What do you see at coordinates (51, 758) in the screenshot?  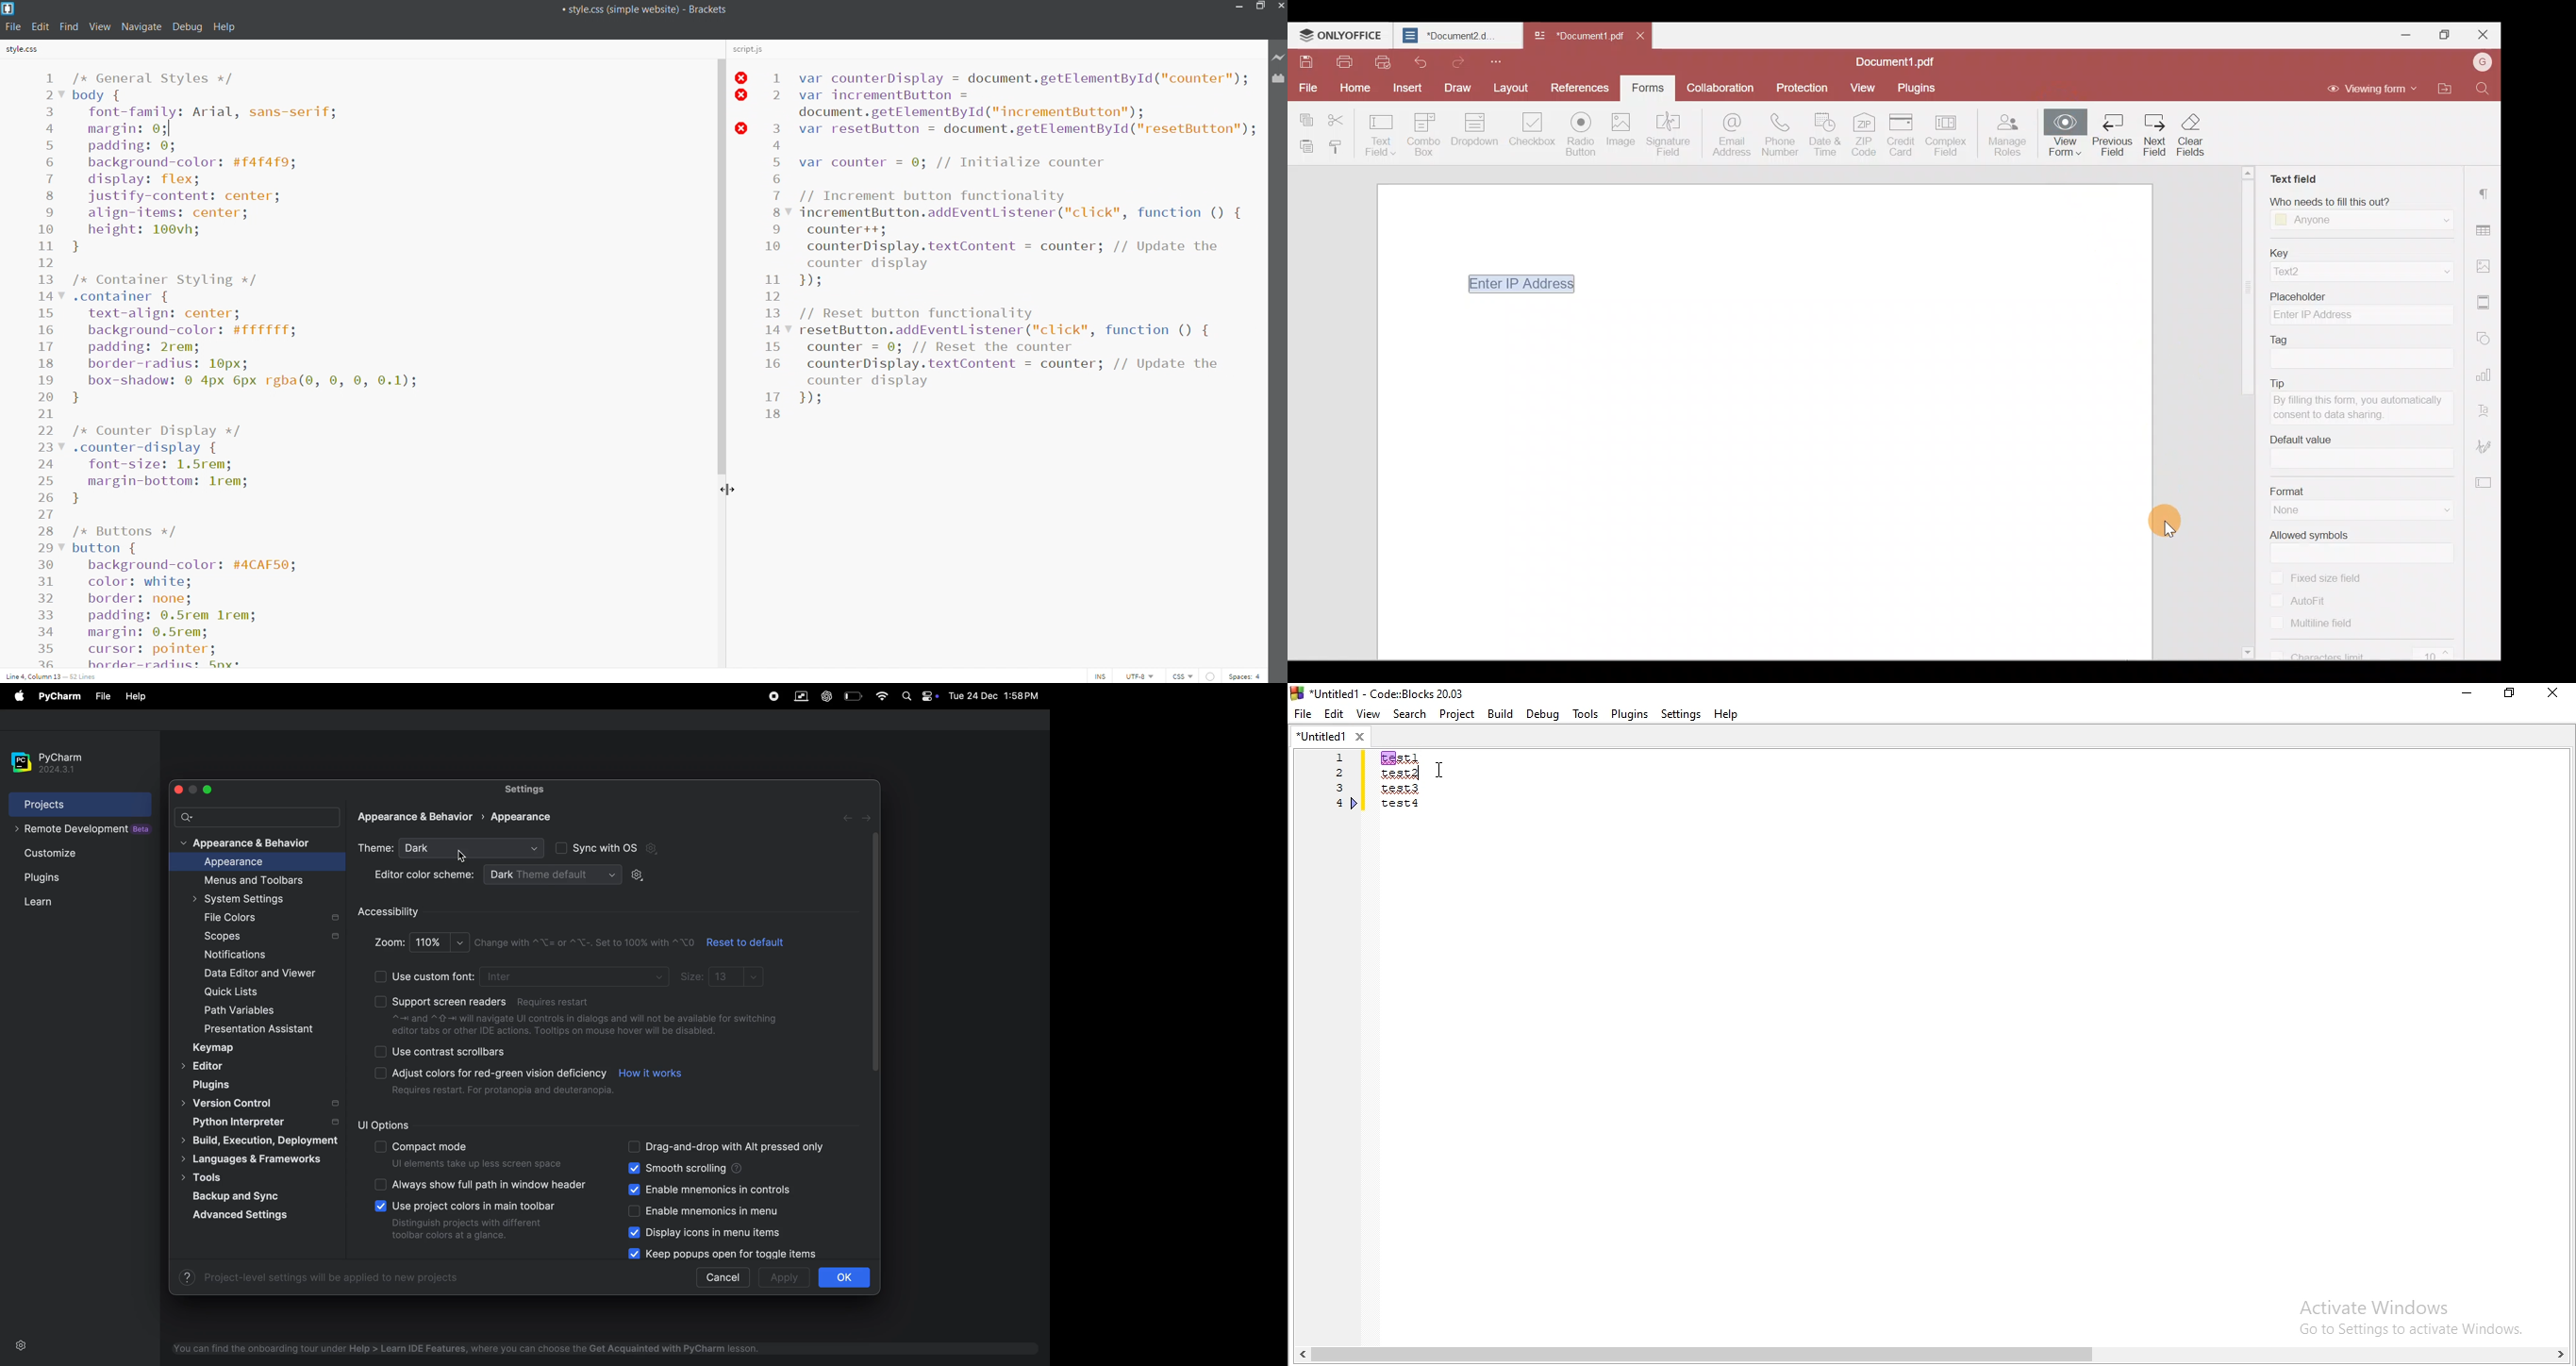 I see `pycharm` at bounding box center [51, 758].